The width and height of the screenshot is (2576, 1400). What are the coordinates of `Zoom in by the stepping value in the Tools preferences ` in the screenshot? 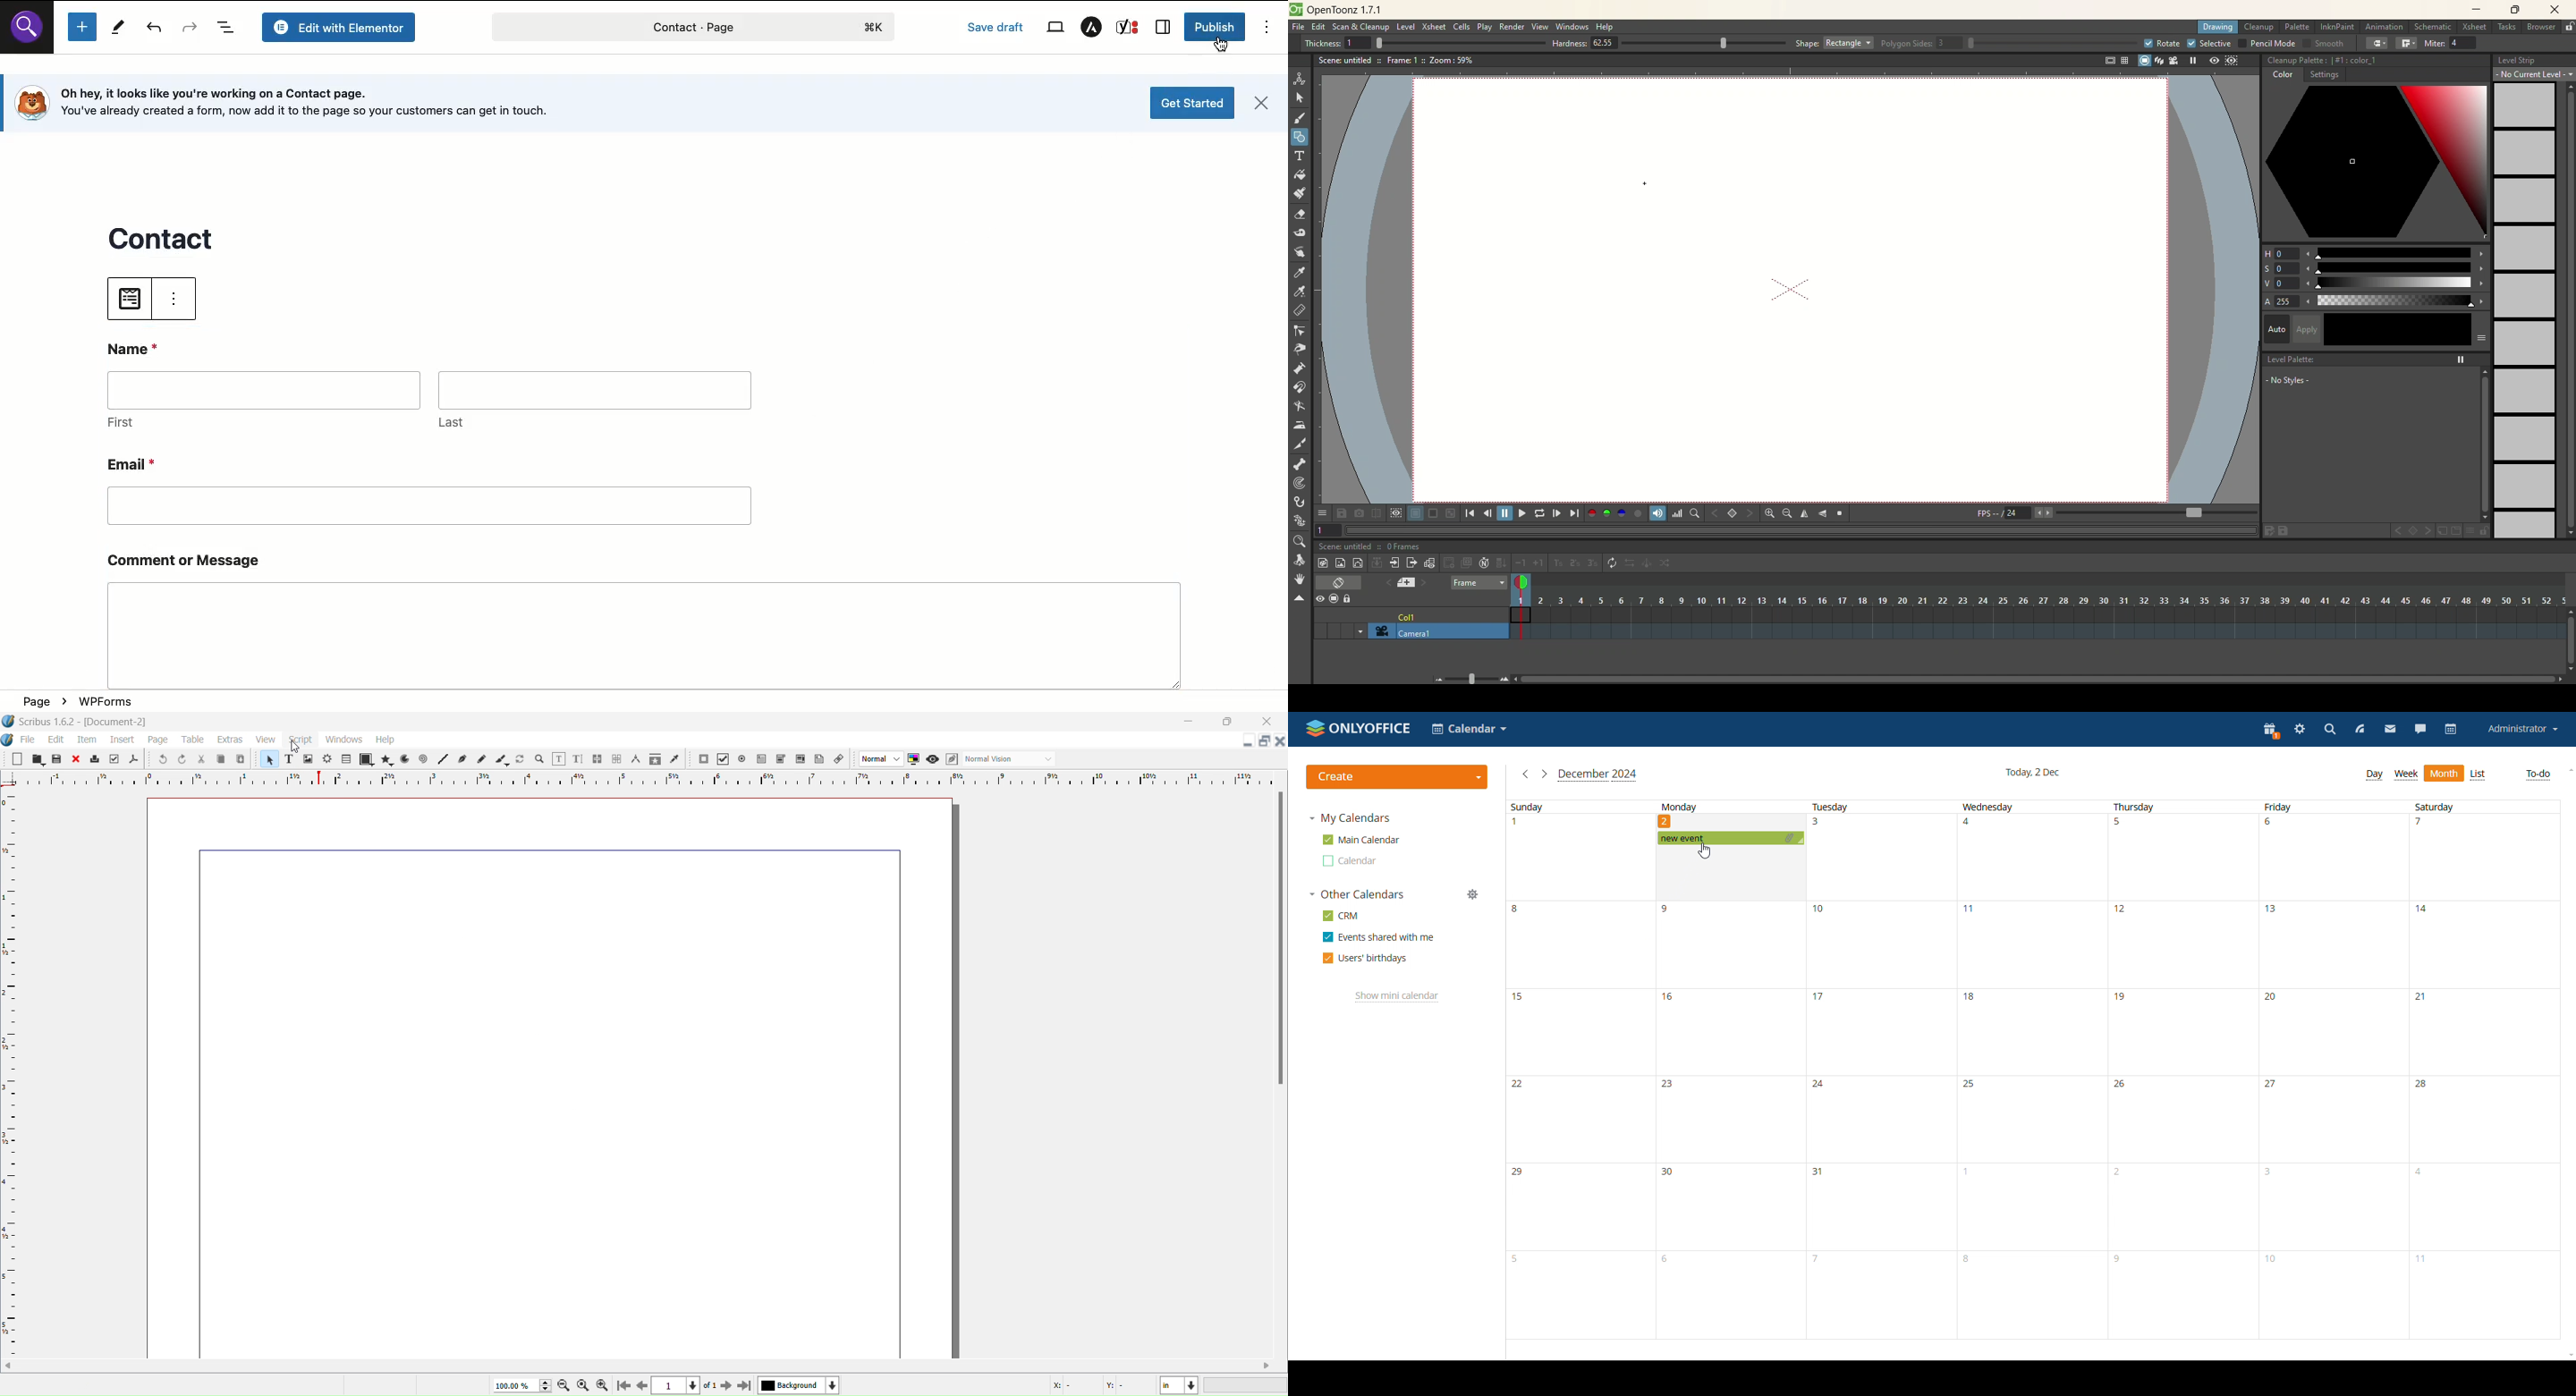 It's located at (601, 1386).